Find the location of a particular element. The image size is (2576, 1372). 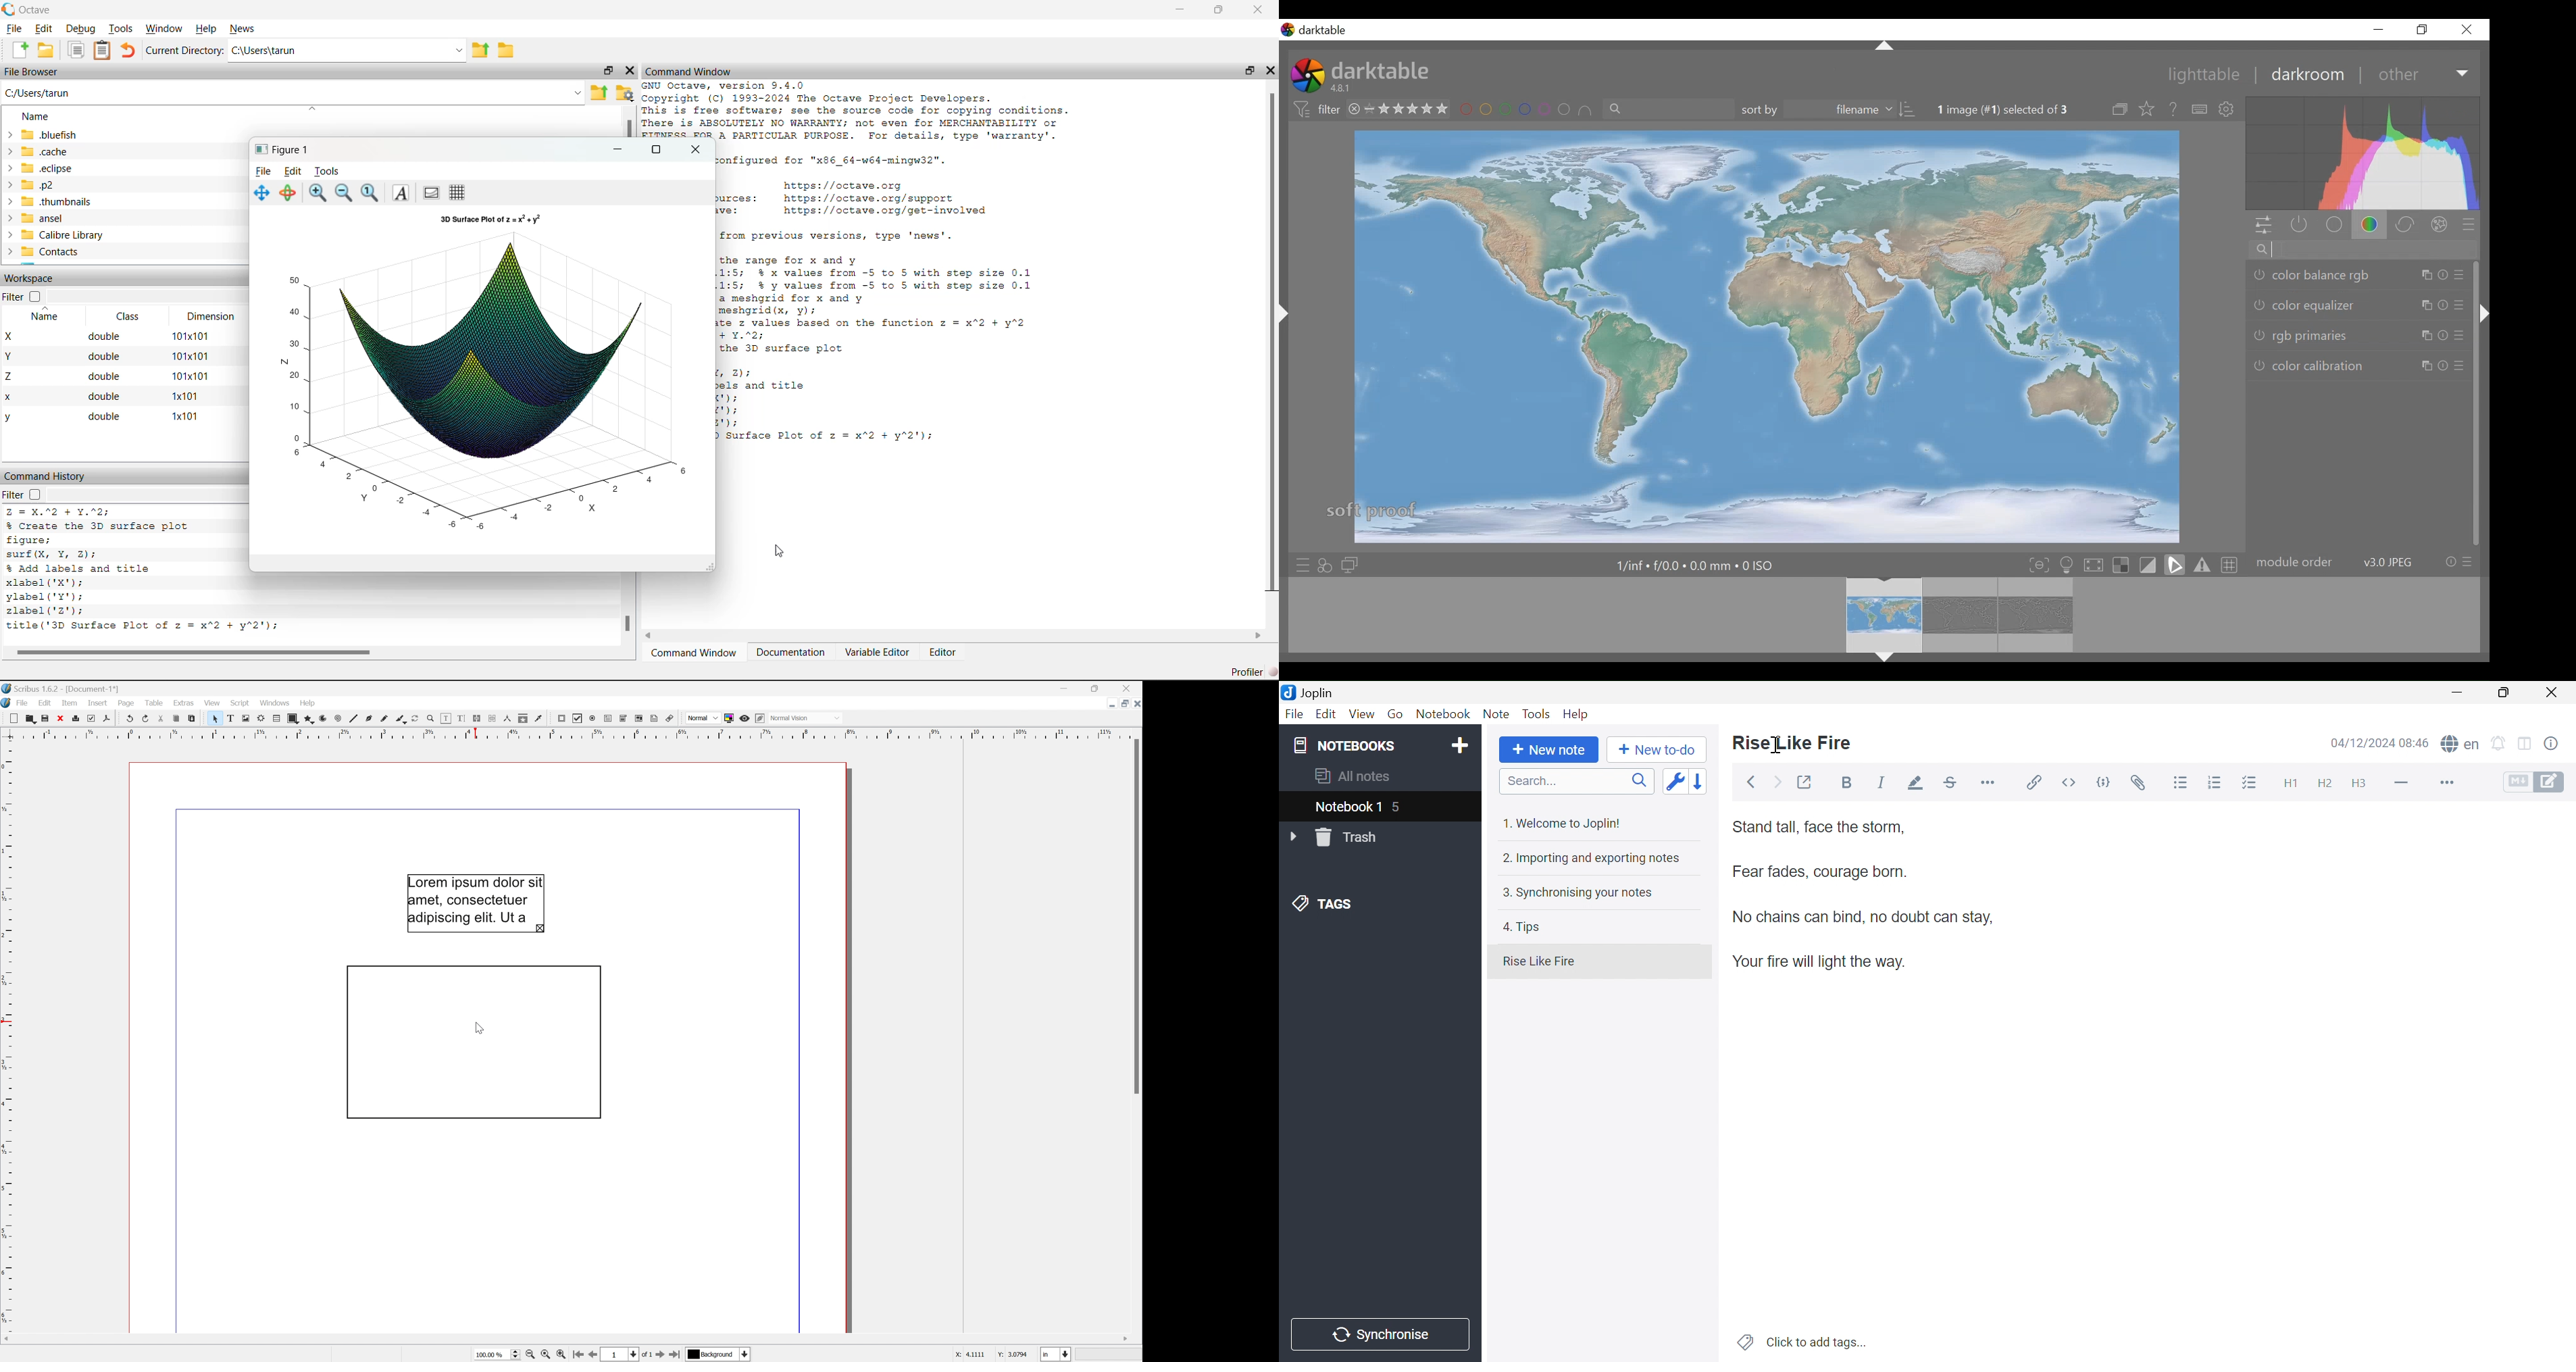

Toggle editors layout is located at coordinates (2525, 745).